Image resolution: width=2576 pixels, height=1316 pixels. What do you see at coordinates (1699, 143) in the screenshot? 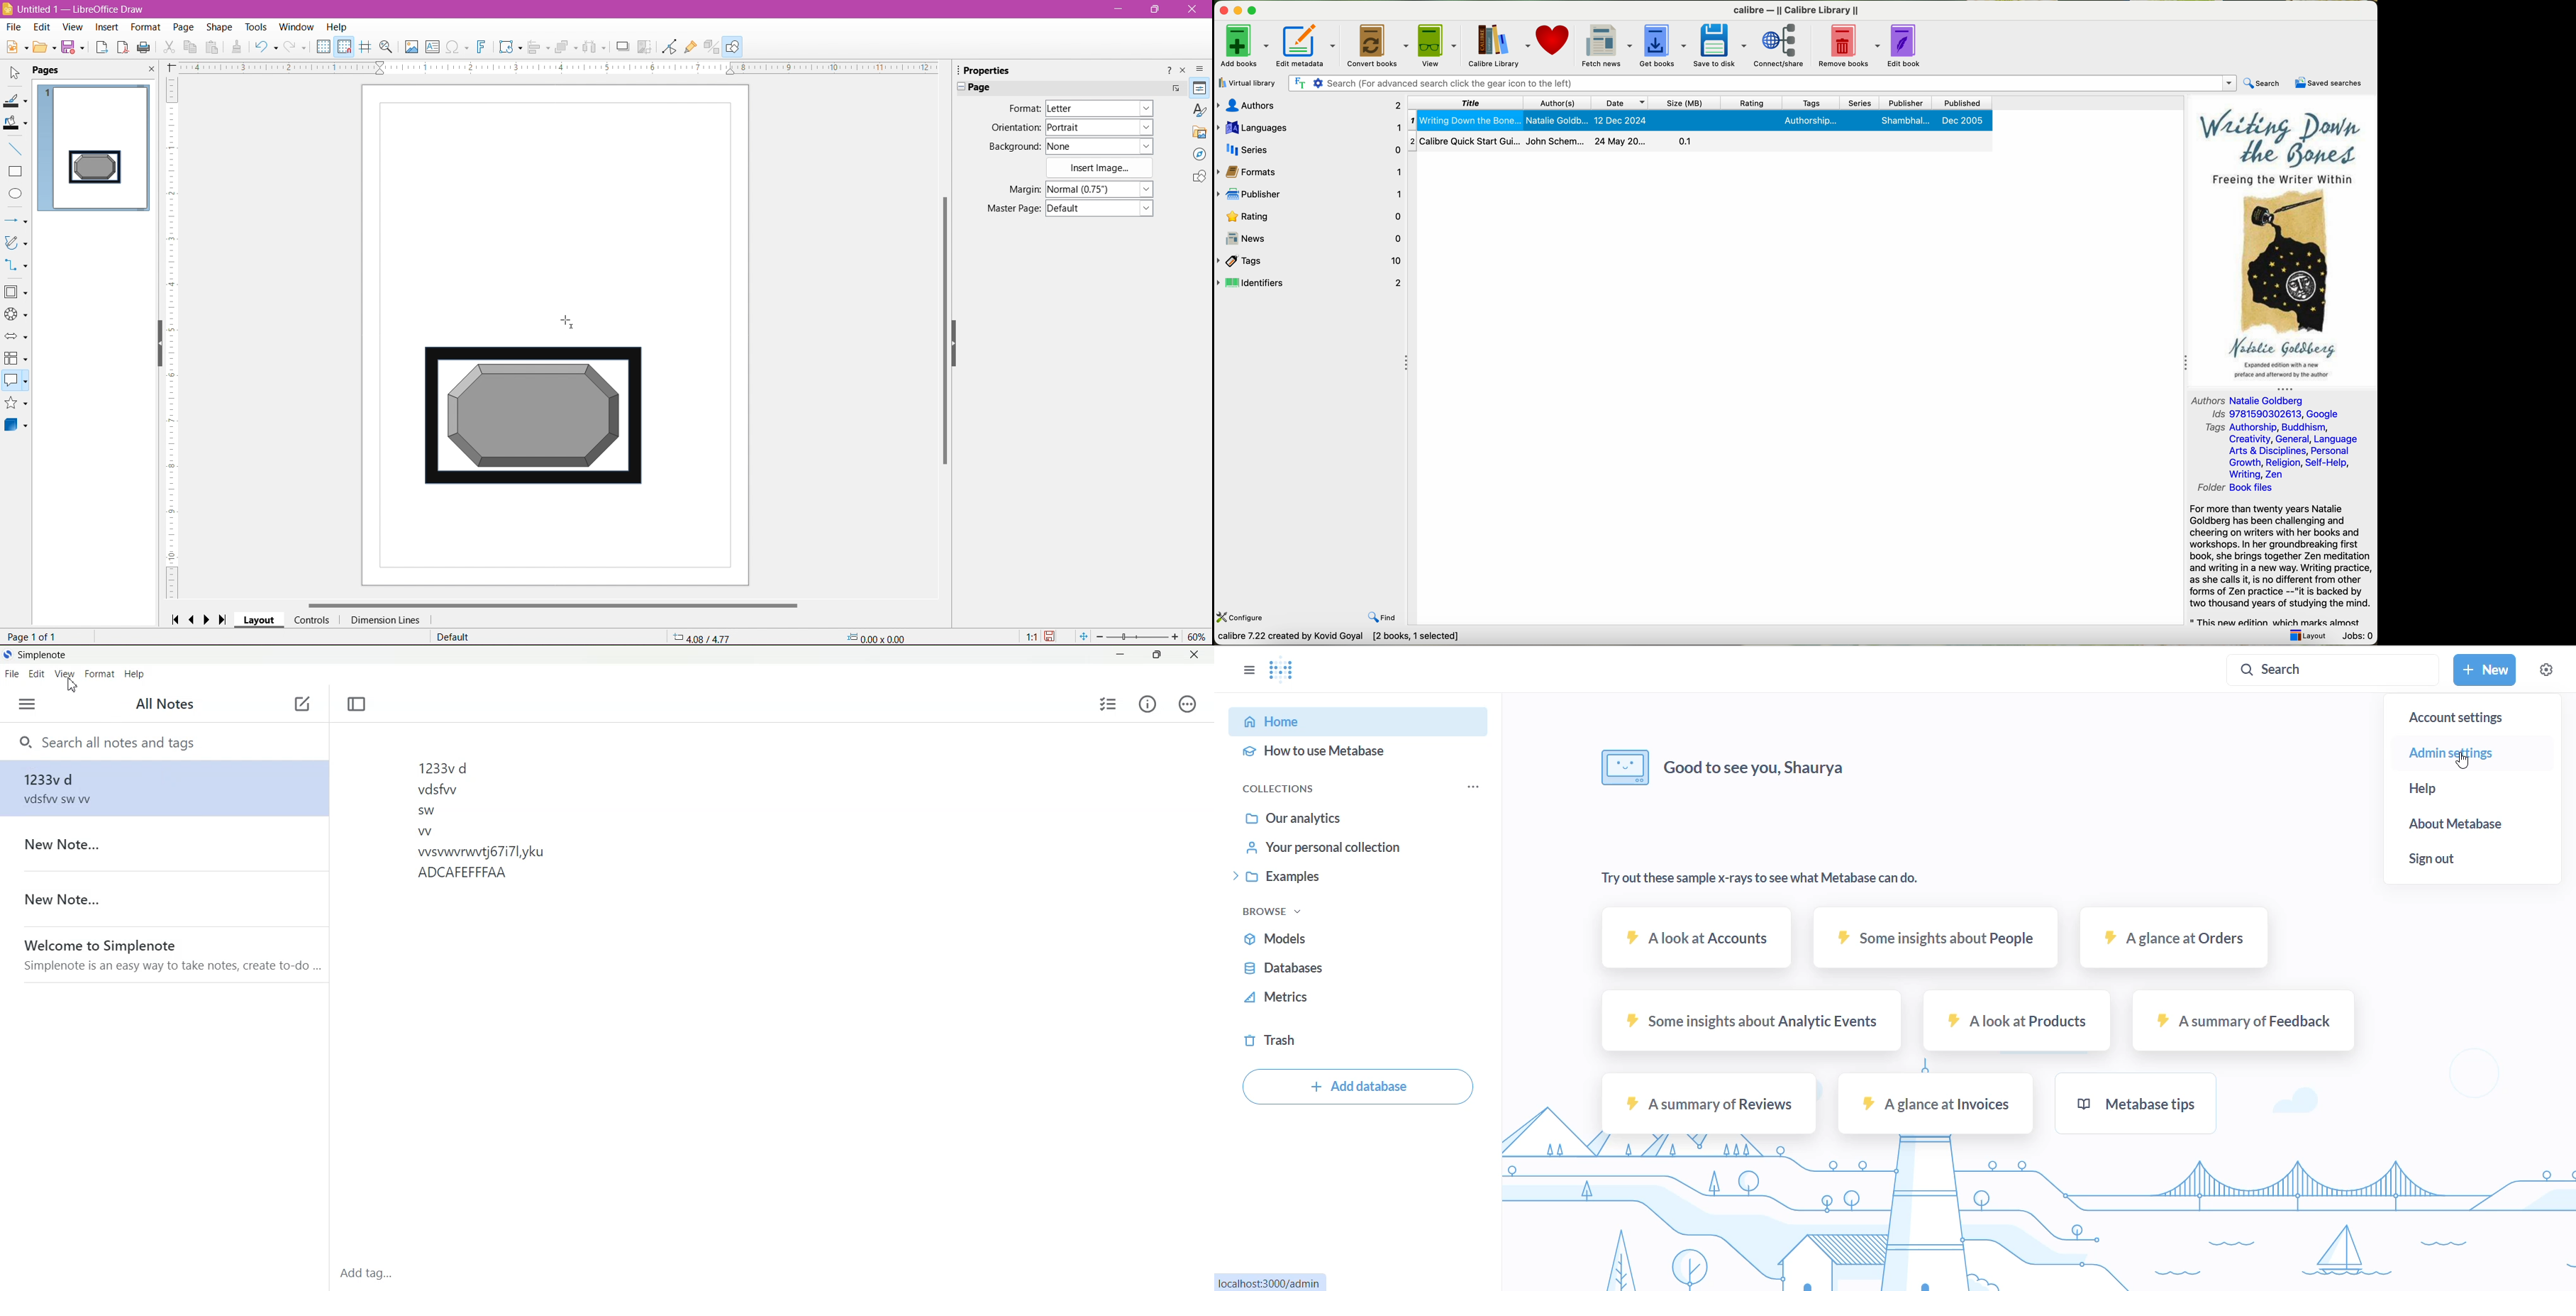
I see `Callibre Quick Start Gu... John Schem ......24 may 20.......0.1` at bounding box center [1699, 143].